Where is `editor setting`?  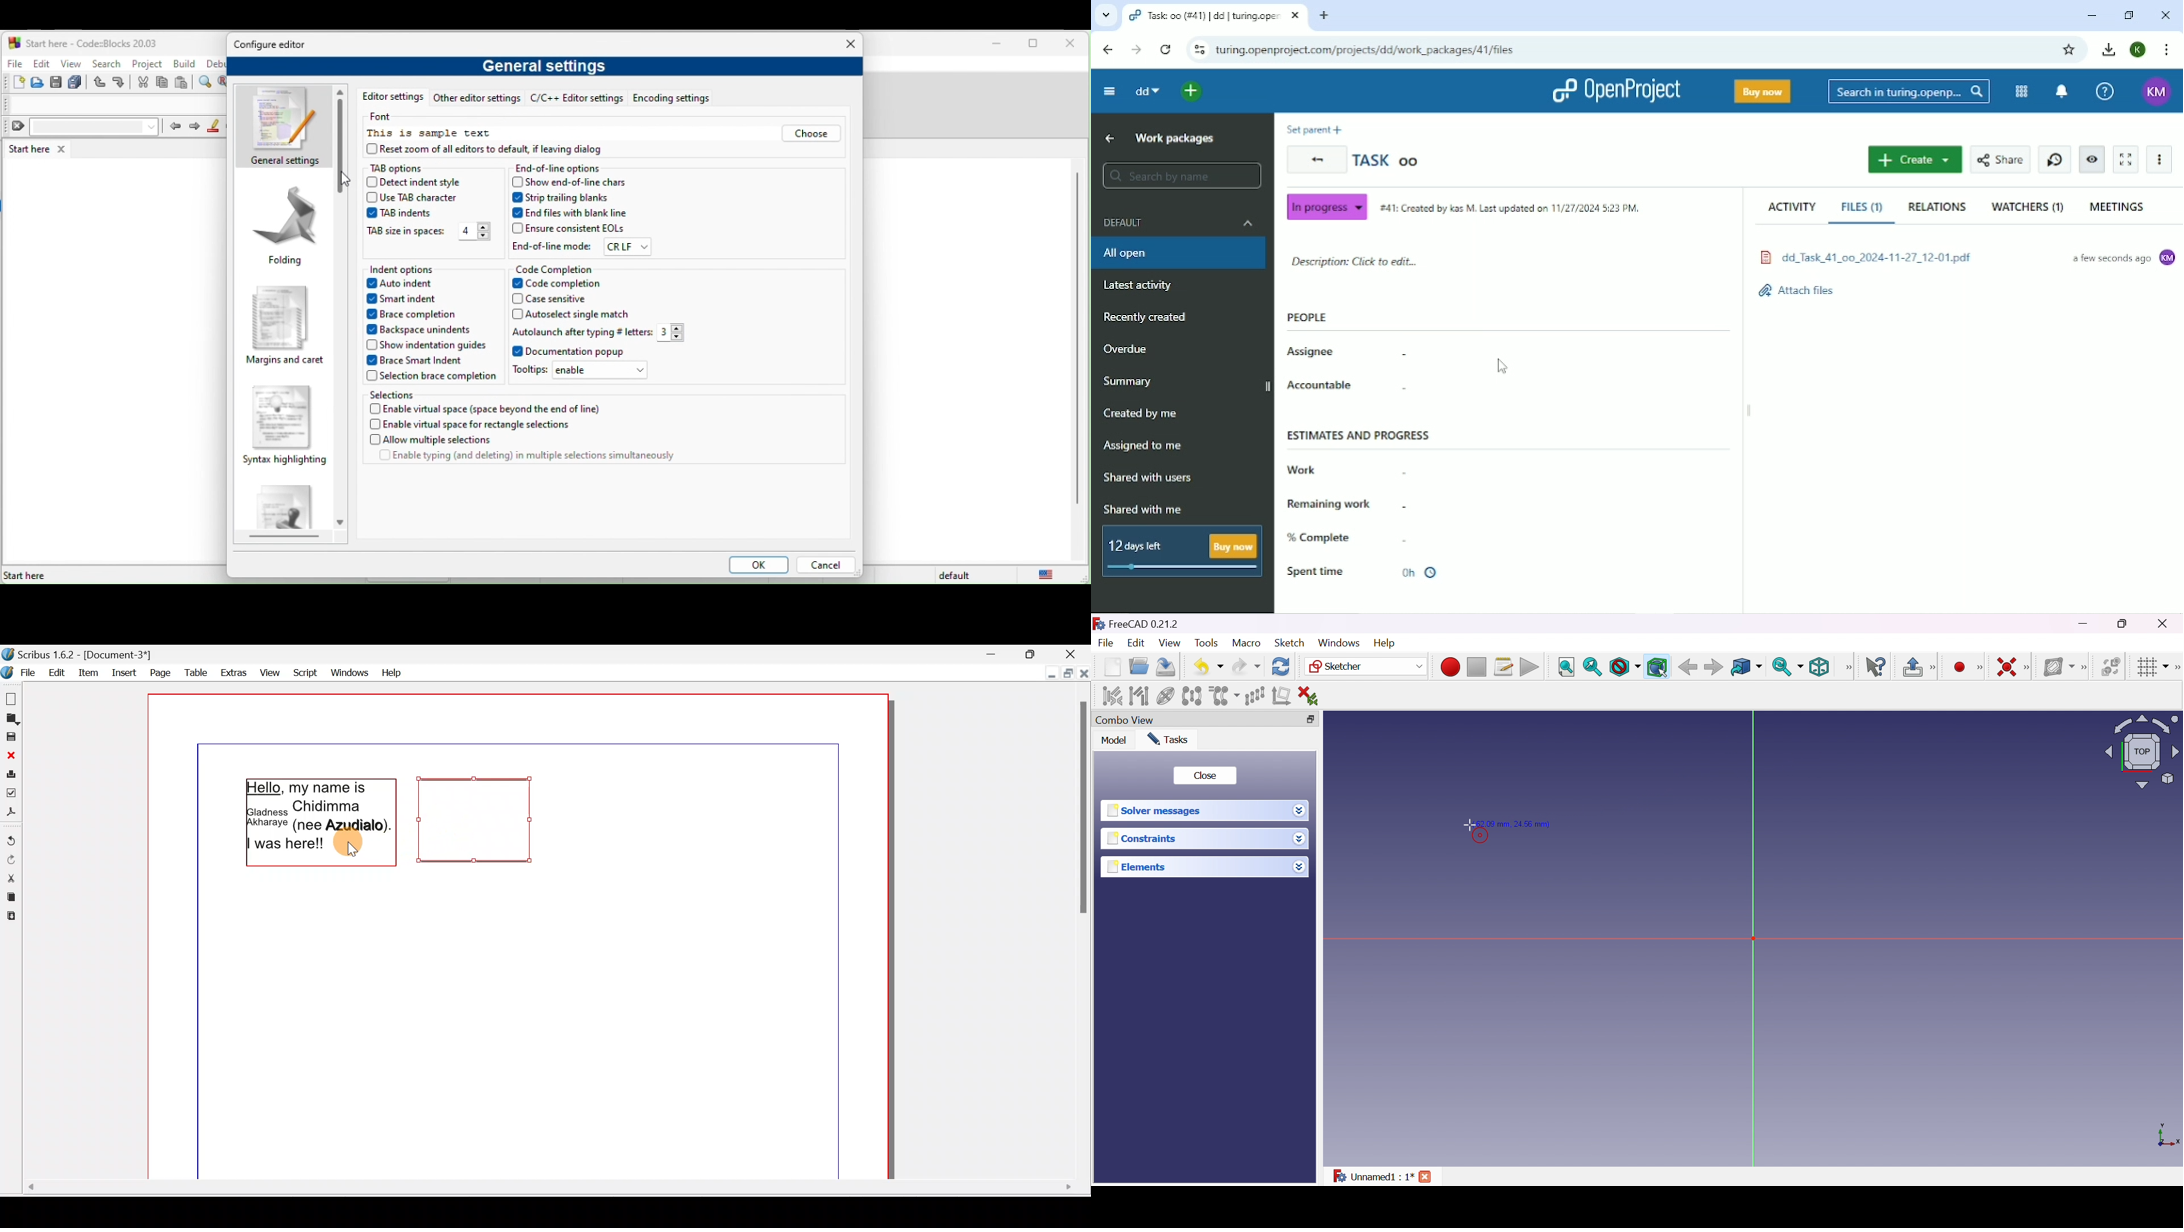
editor setting is located at coordinates (389, 98).